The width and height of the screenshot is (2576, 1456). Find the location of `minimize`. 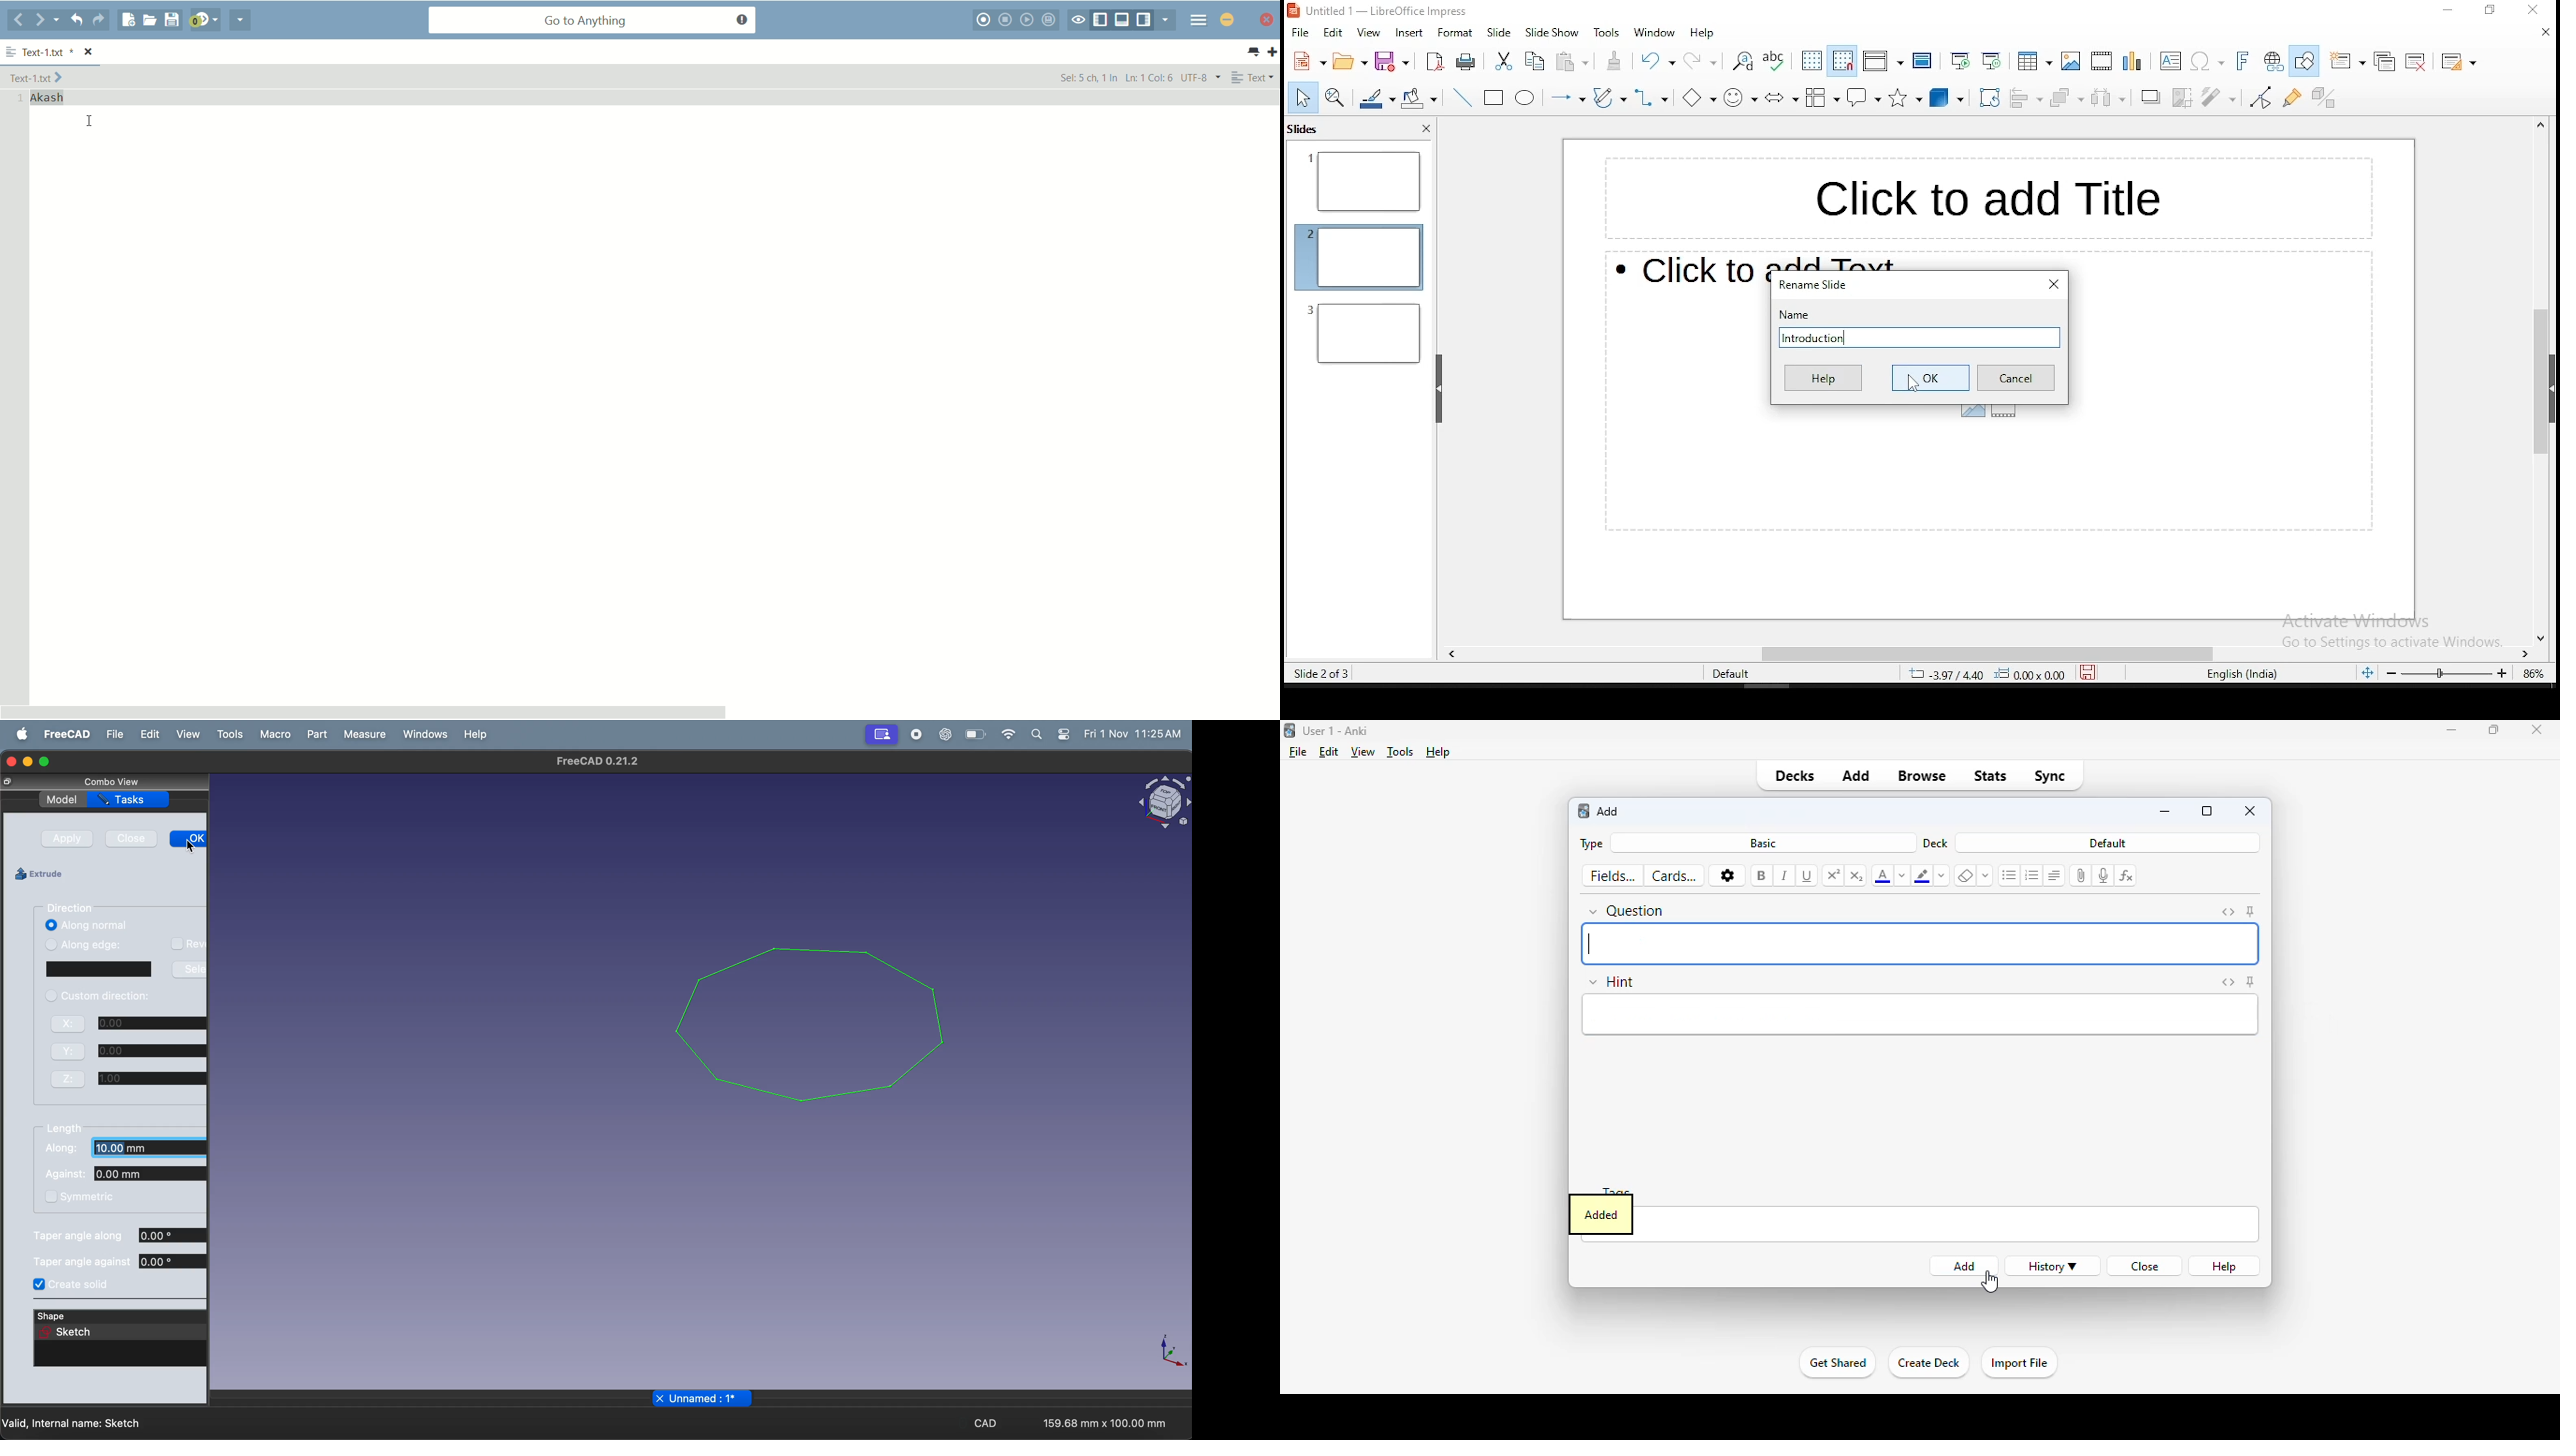

minimize is located at coordinates (2167, 812).